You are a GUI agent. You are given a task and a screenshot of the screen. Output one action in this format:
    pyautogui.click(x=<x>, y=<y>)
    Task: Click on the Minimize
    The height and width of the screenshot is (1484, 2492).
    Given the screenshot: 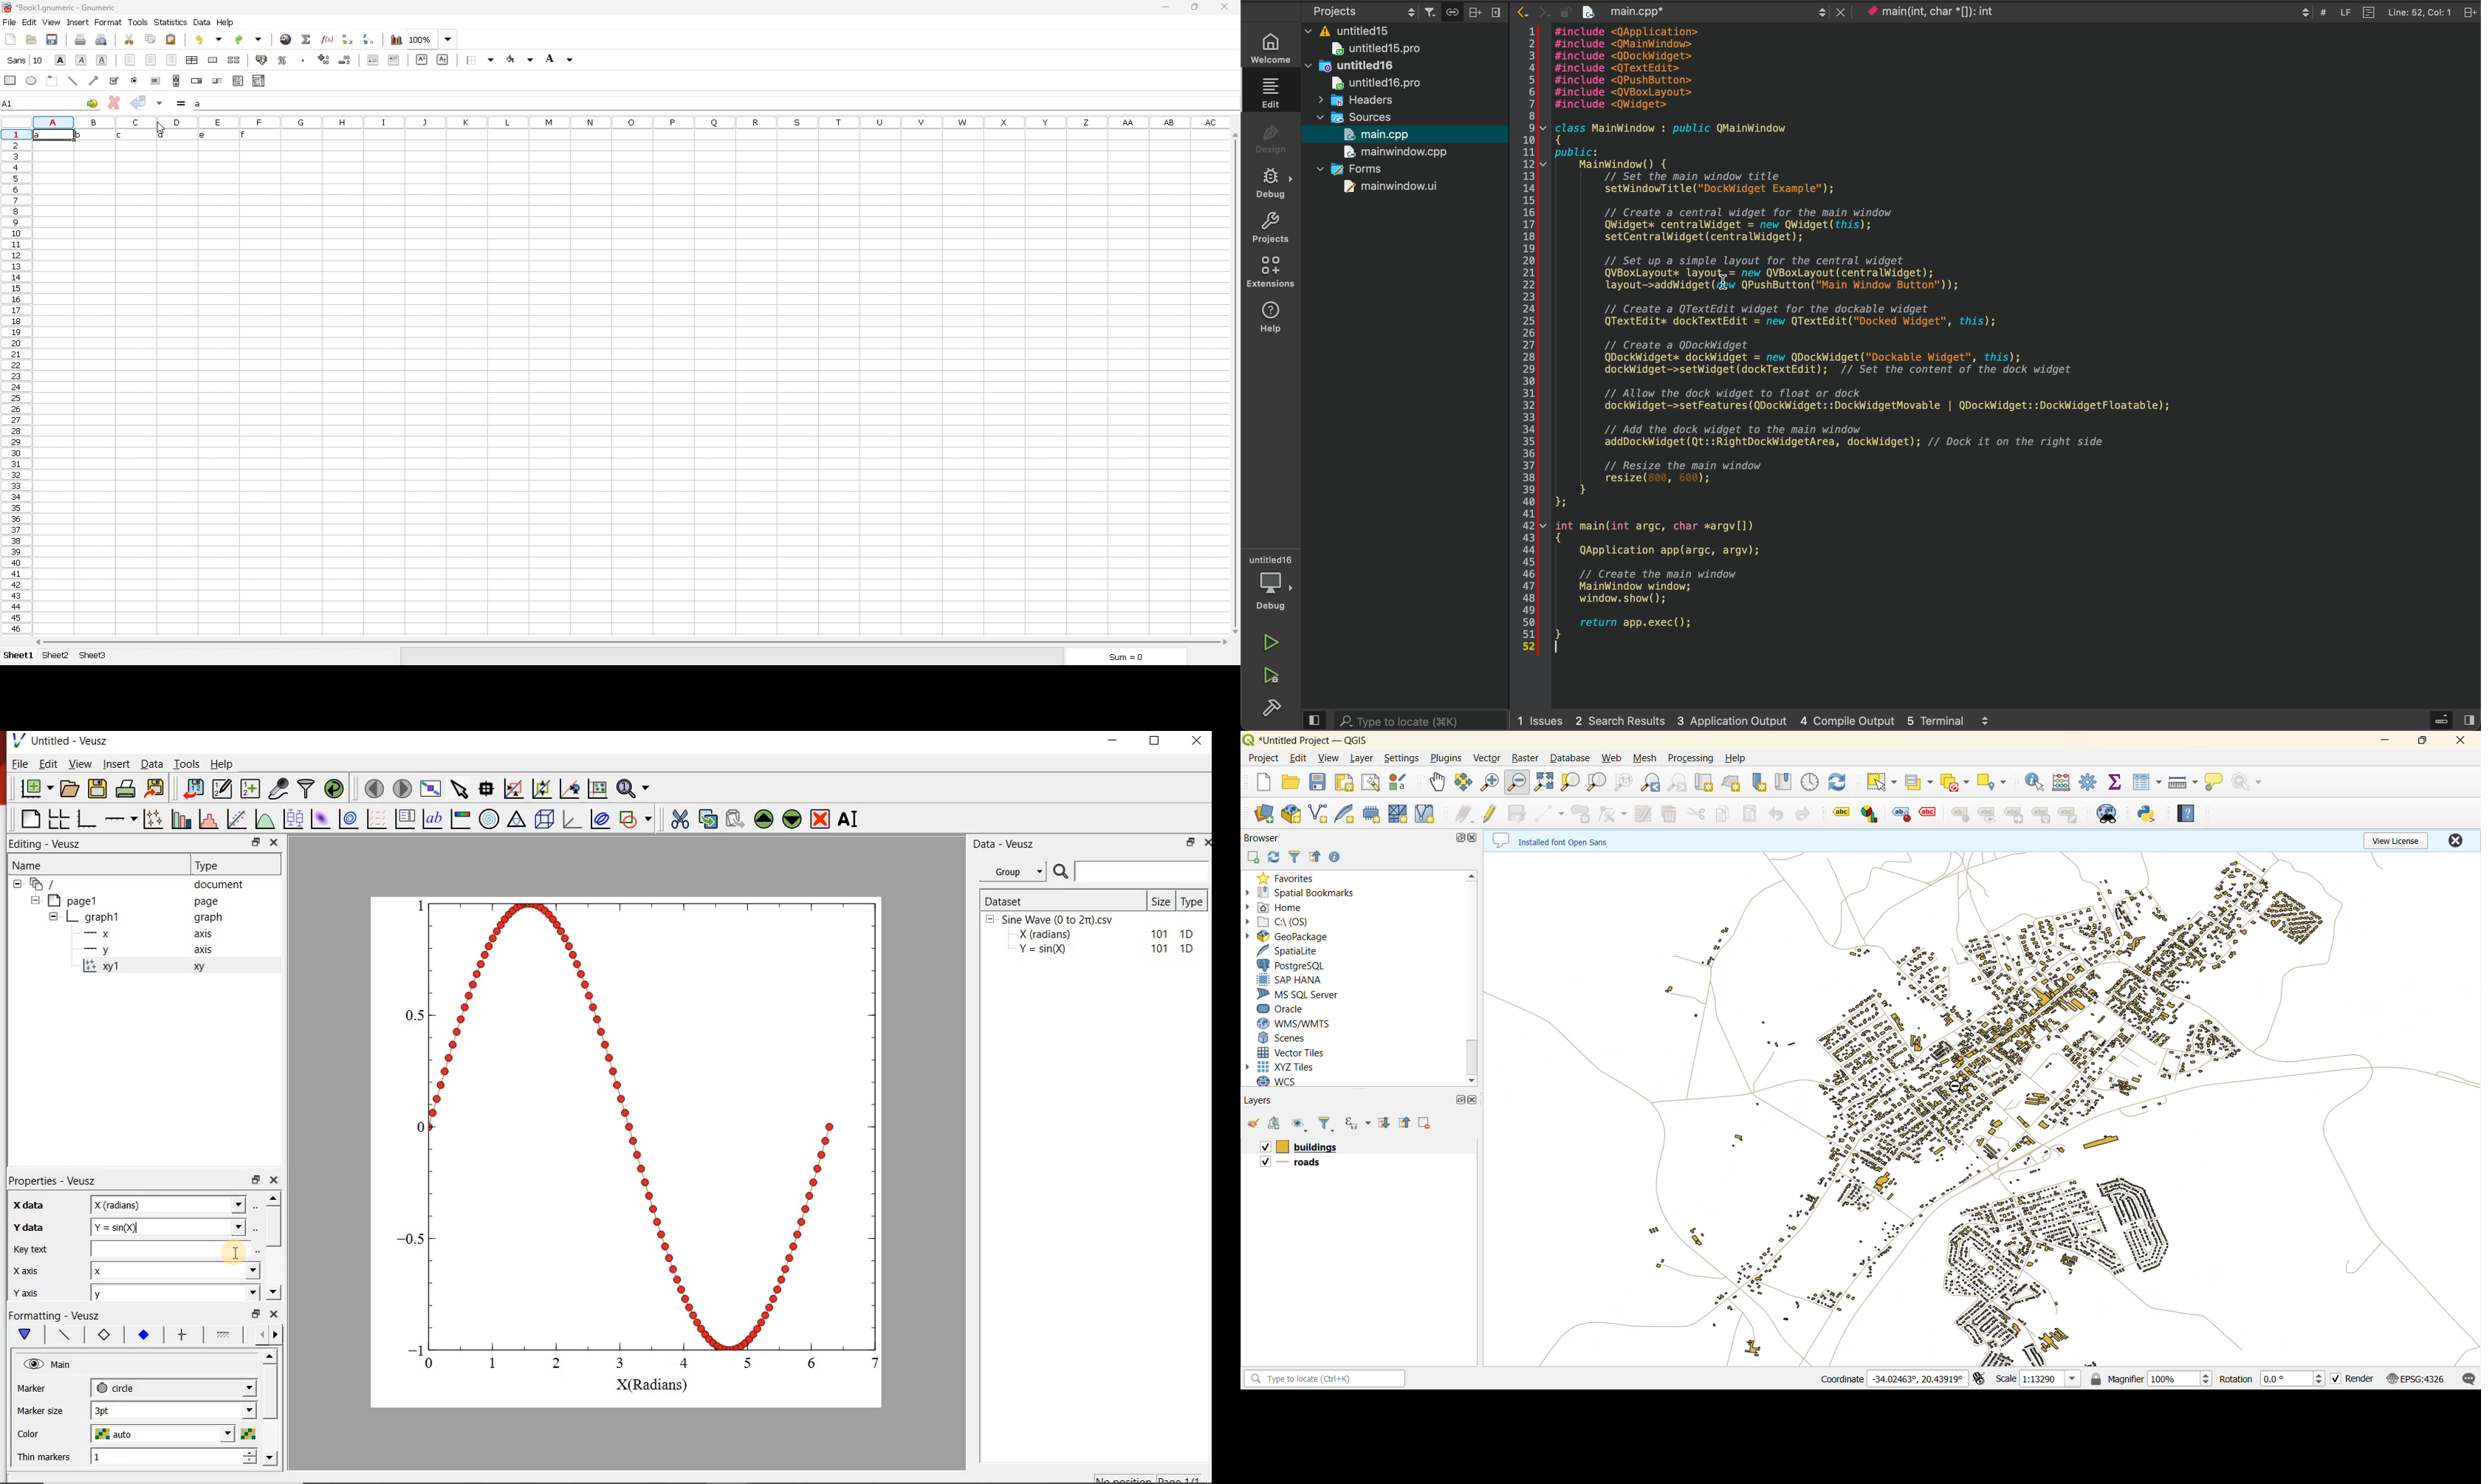 What is the action you would take?
    pyautogui.click(x=1112, y=741)
    